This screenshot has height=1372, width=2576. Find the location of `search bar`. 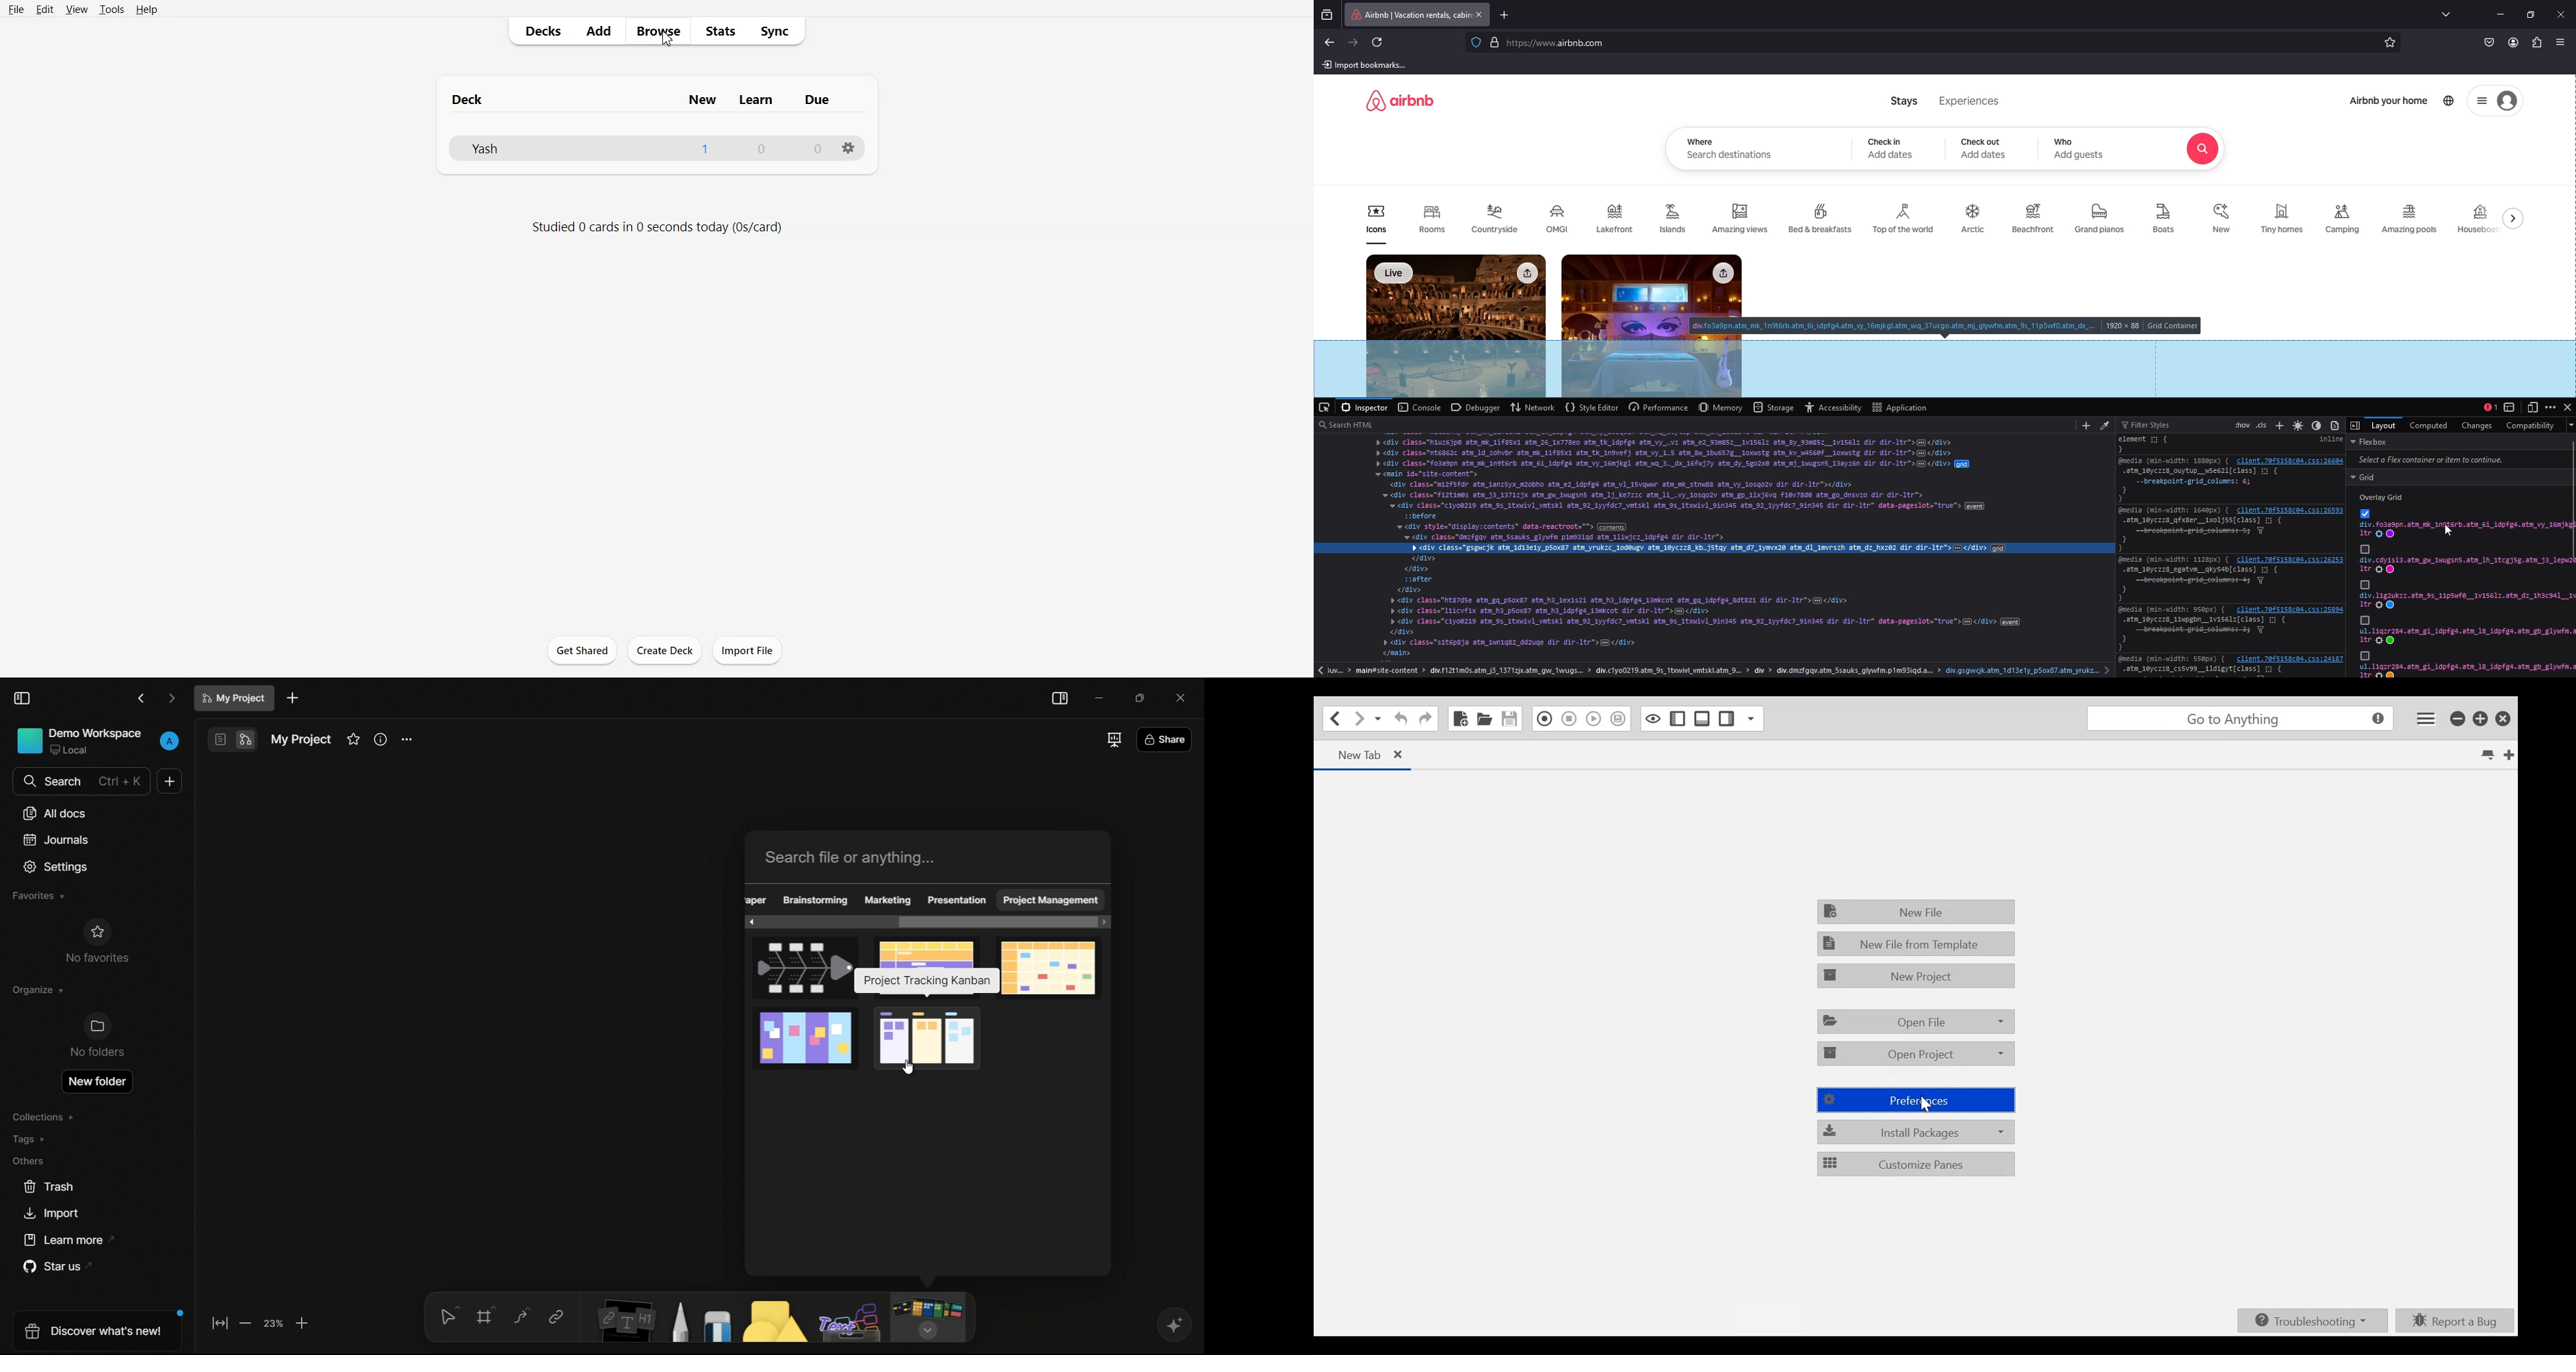

search bar is located at coordinates (80, 781).